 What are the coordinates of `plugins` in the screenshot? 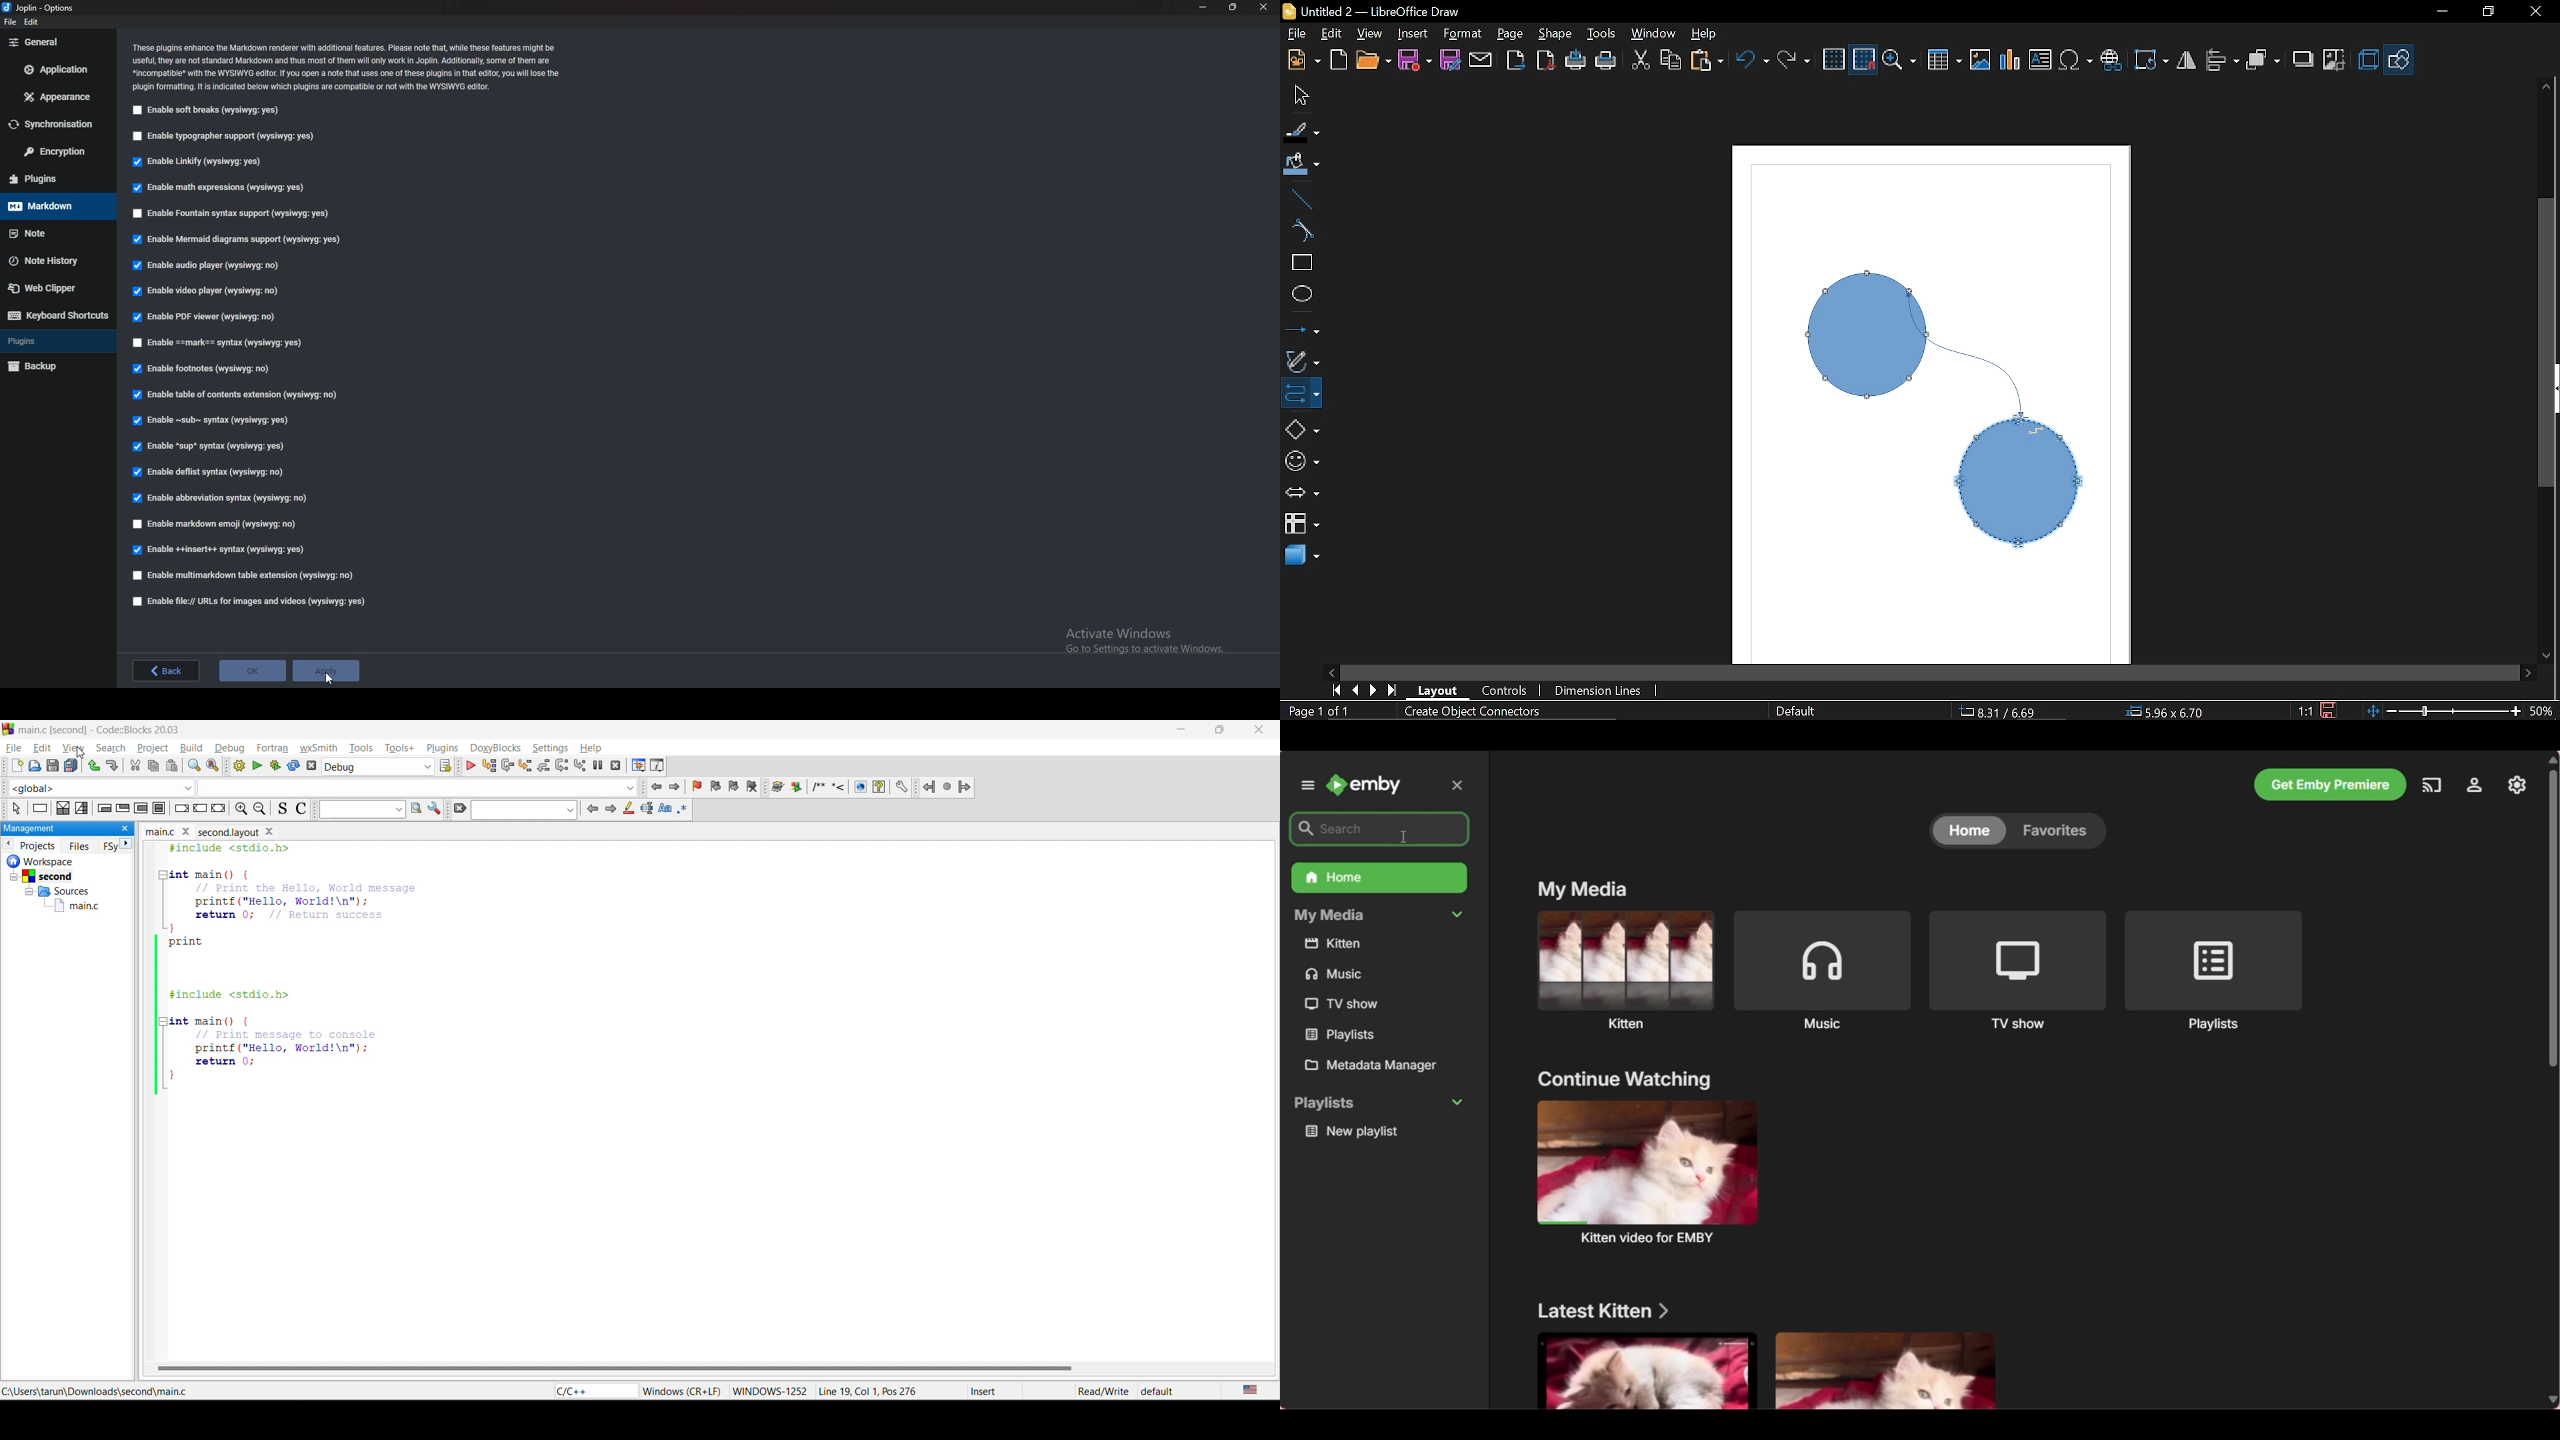 It's located at (444, 748).